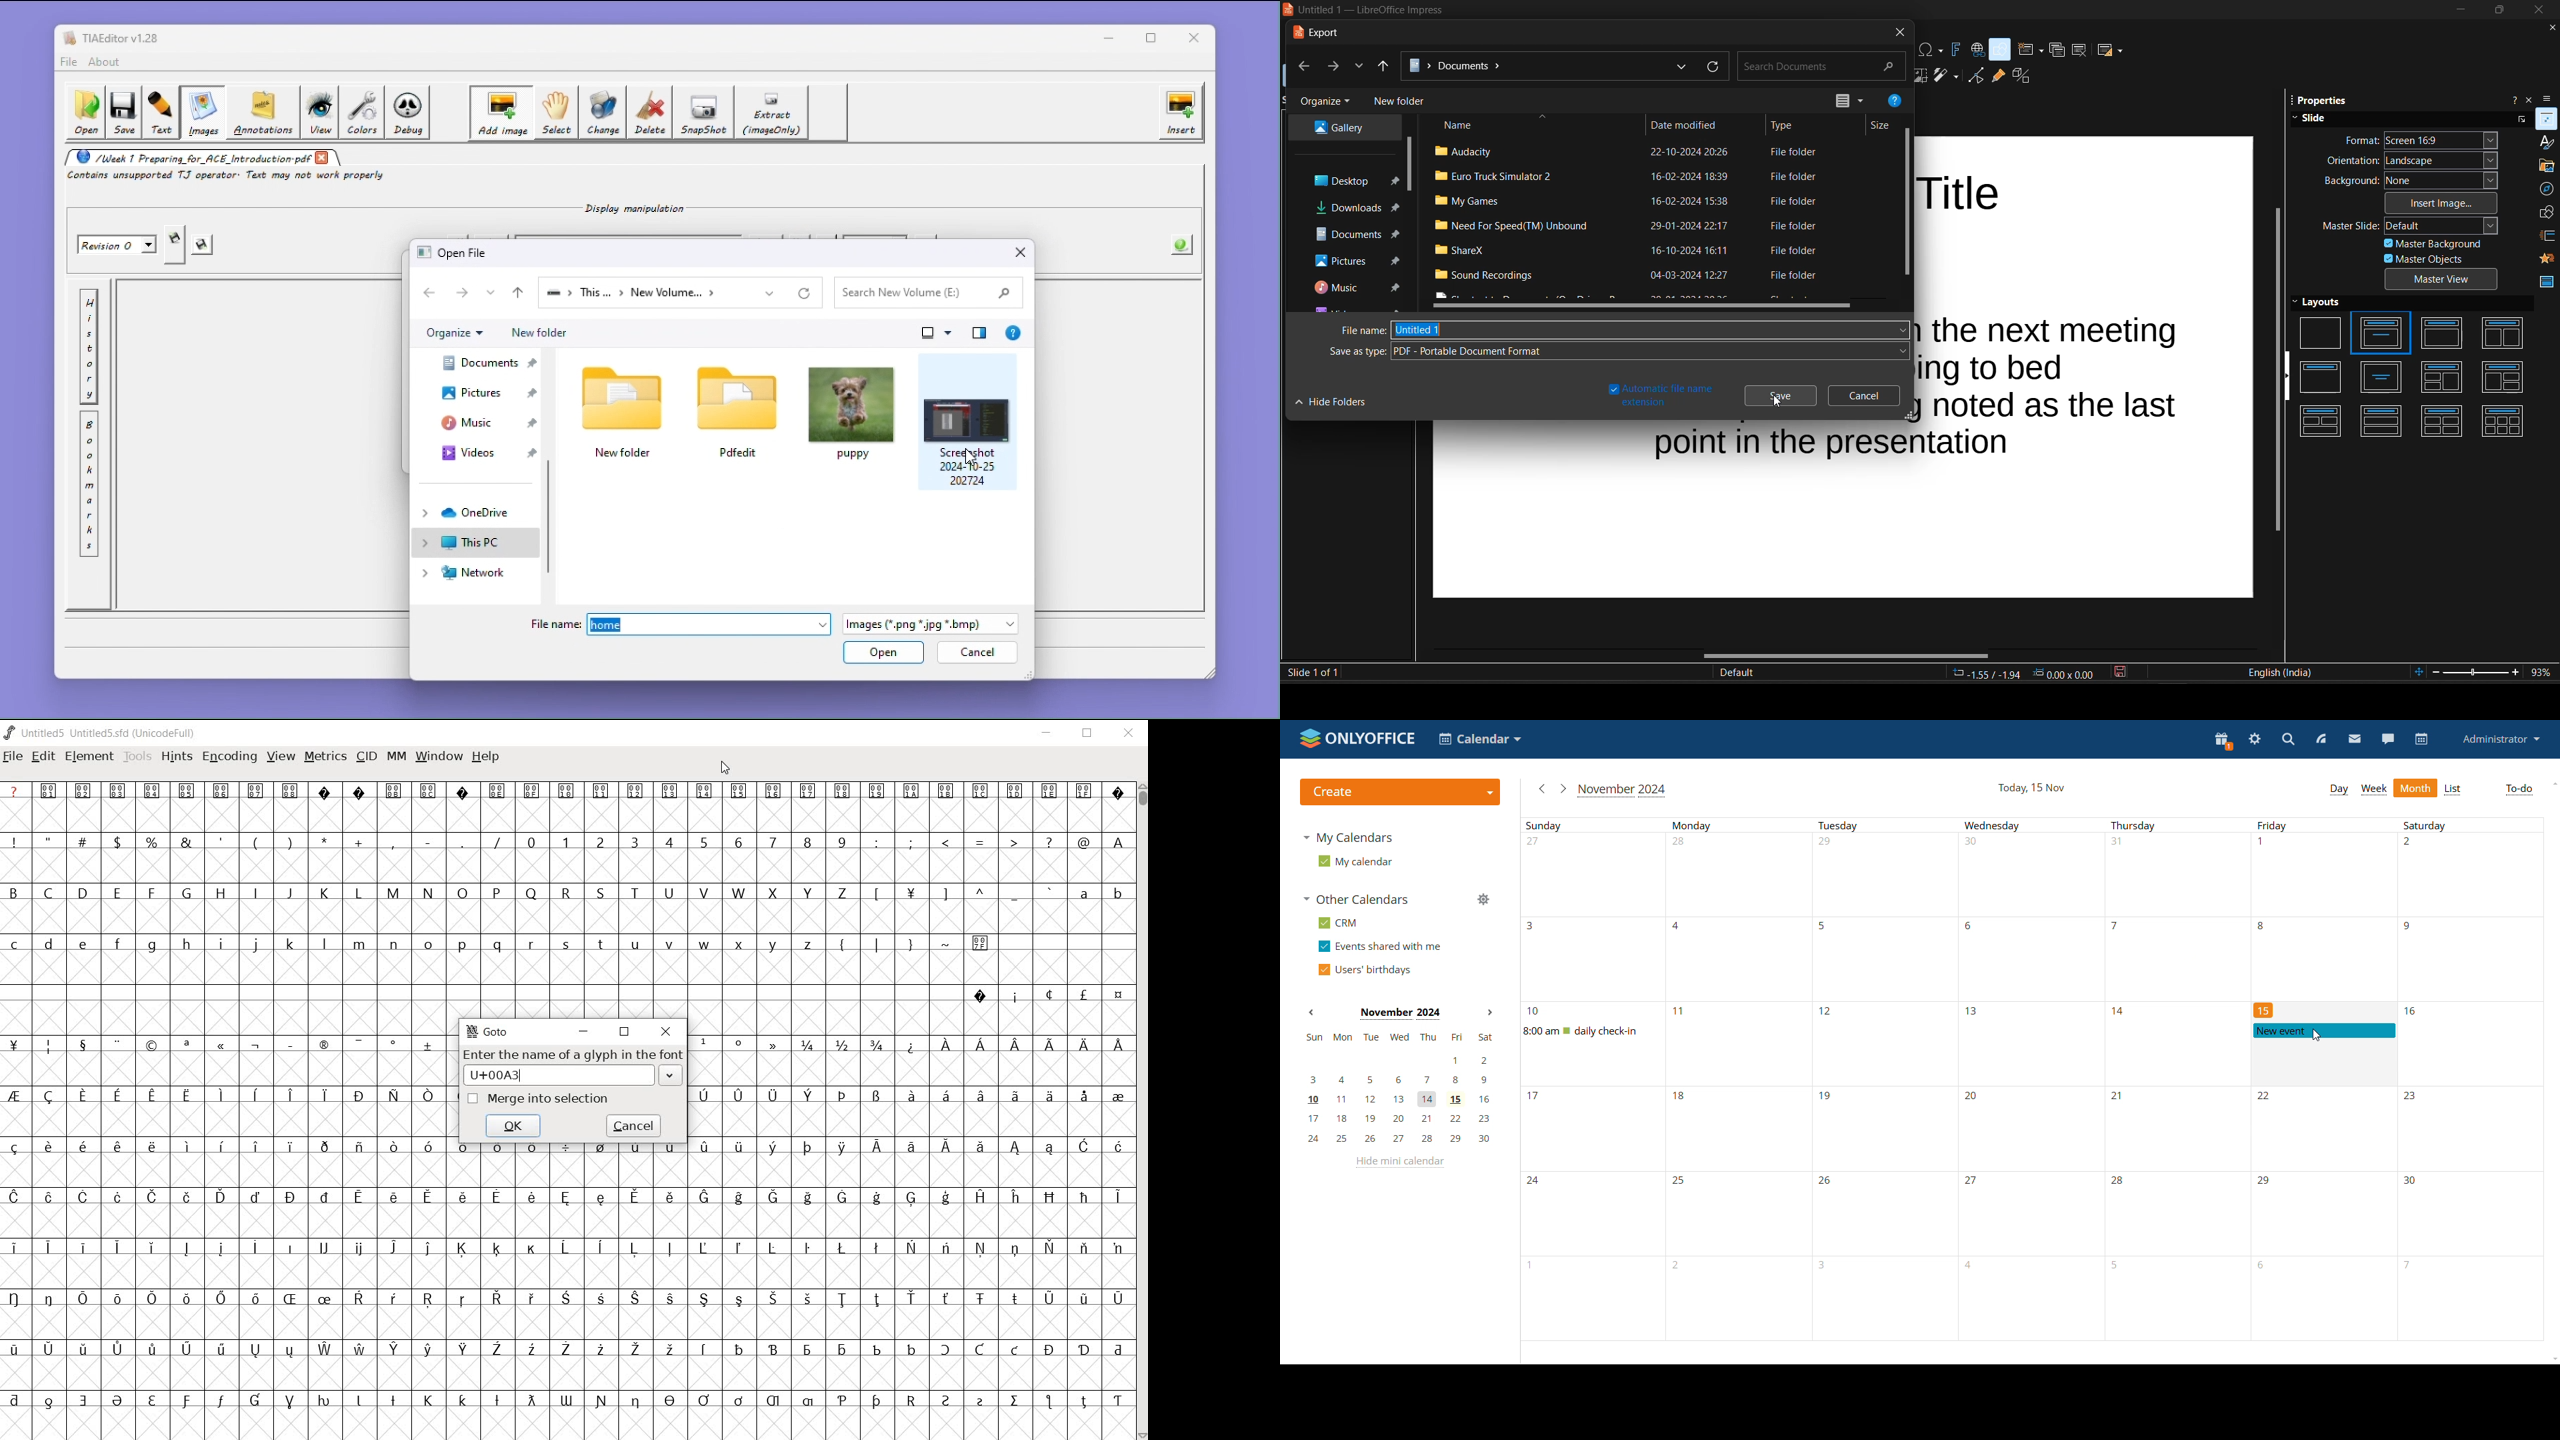  Describe the element at coordinates (1051, 1150) in the screenshot. I see `Symbol` at that location.